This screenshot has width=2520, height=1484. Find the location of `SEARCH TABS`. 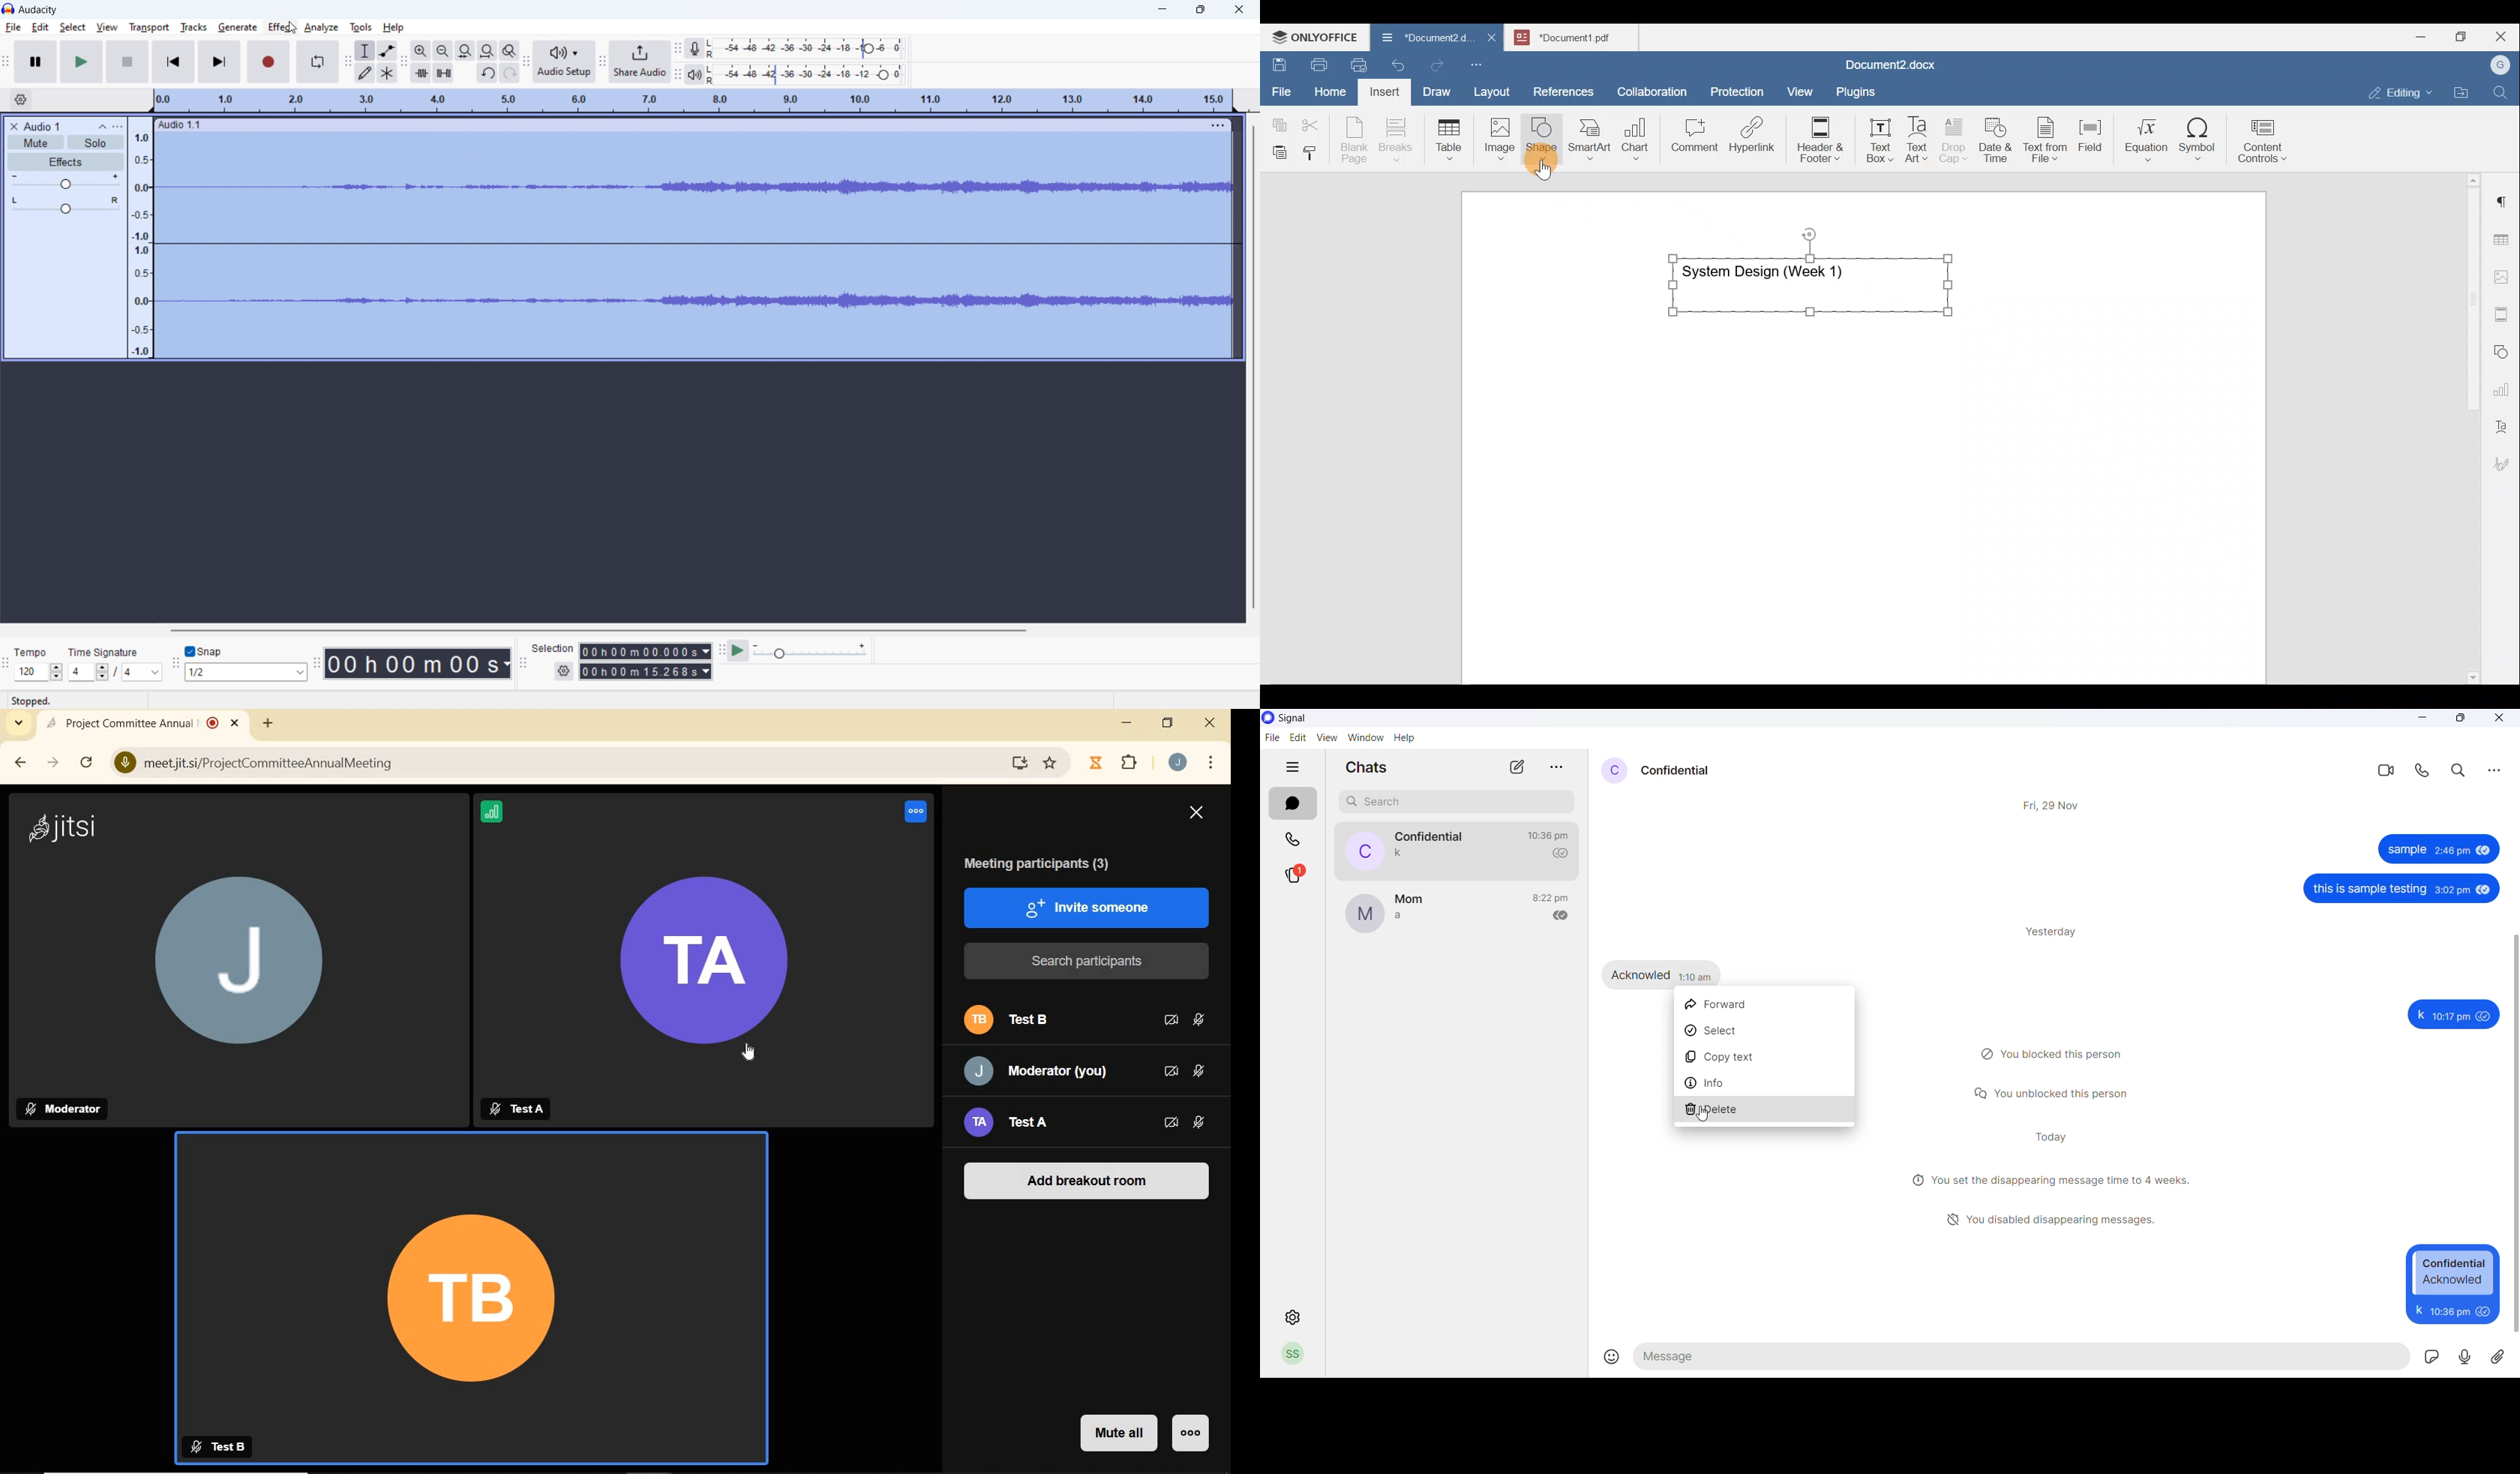

SEARCH TABS is located at coordinates (16, 726).